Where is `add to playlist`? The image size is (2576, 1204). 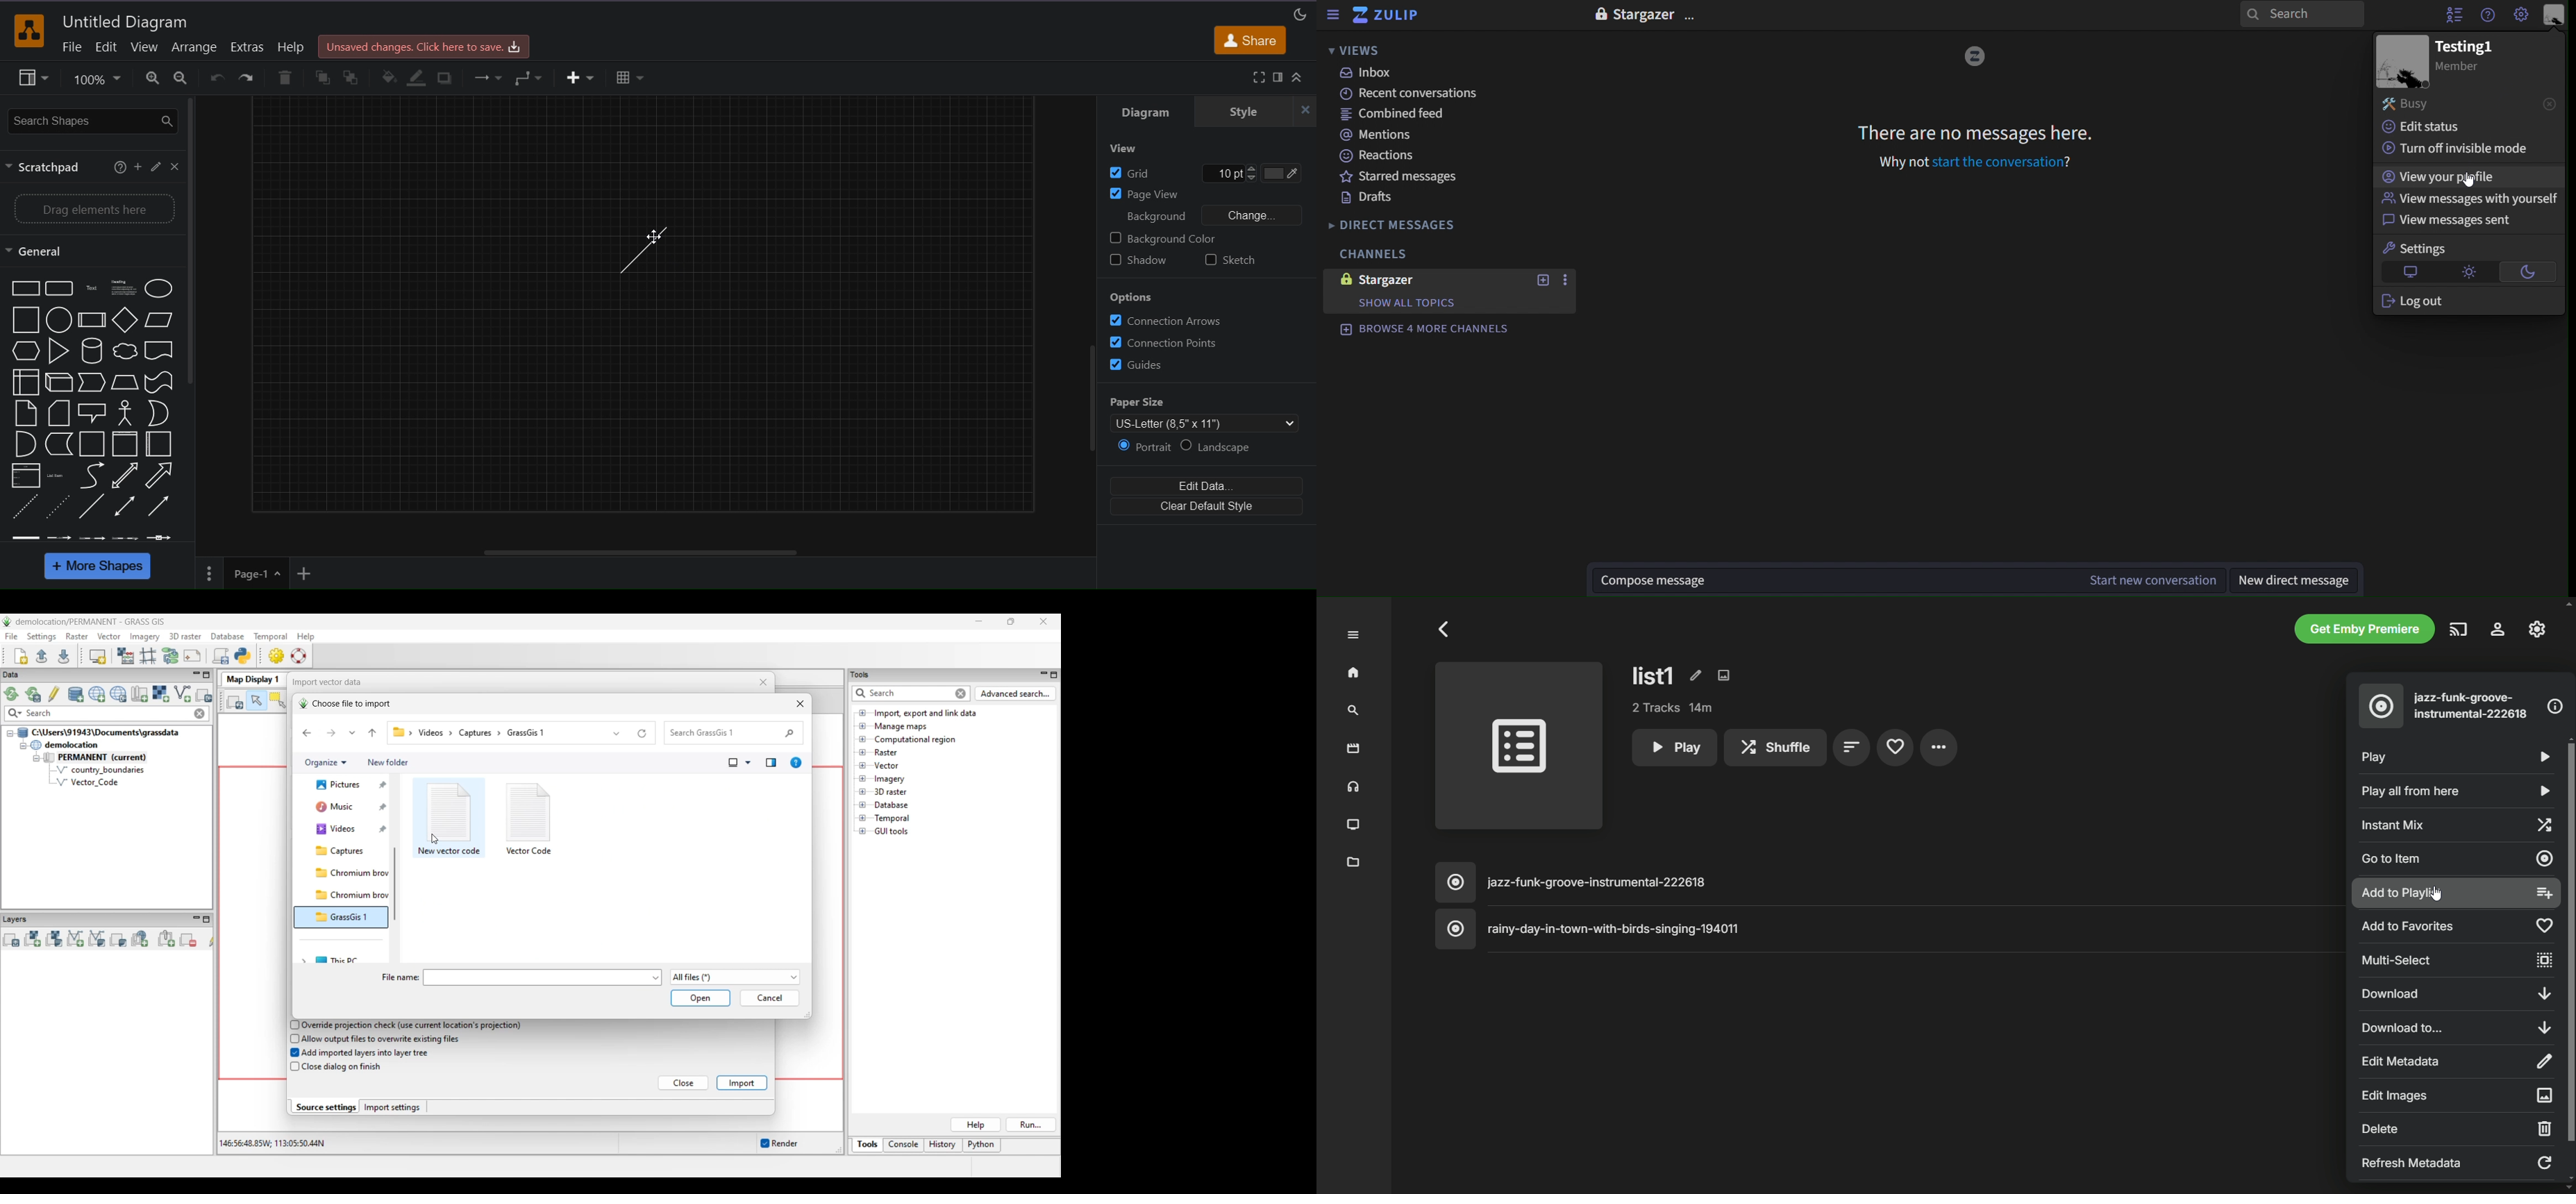
add to playlist is located at coordinates (2456, 894).